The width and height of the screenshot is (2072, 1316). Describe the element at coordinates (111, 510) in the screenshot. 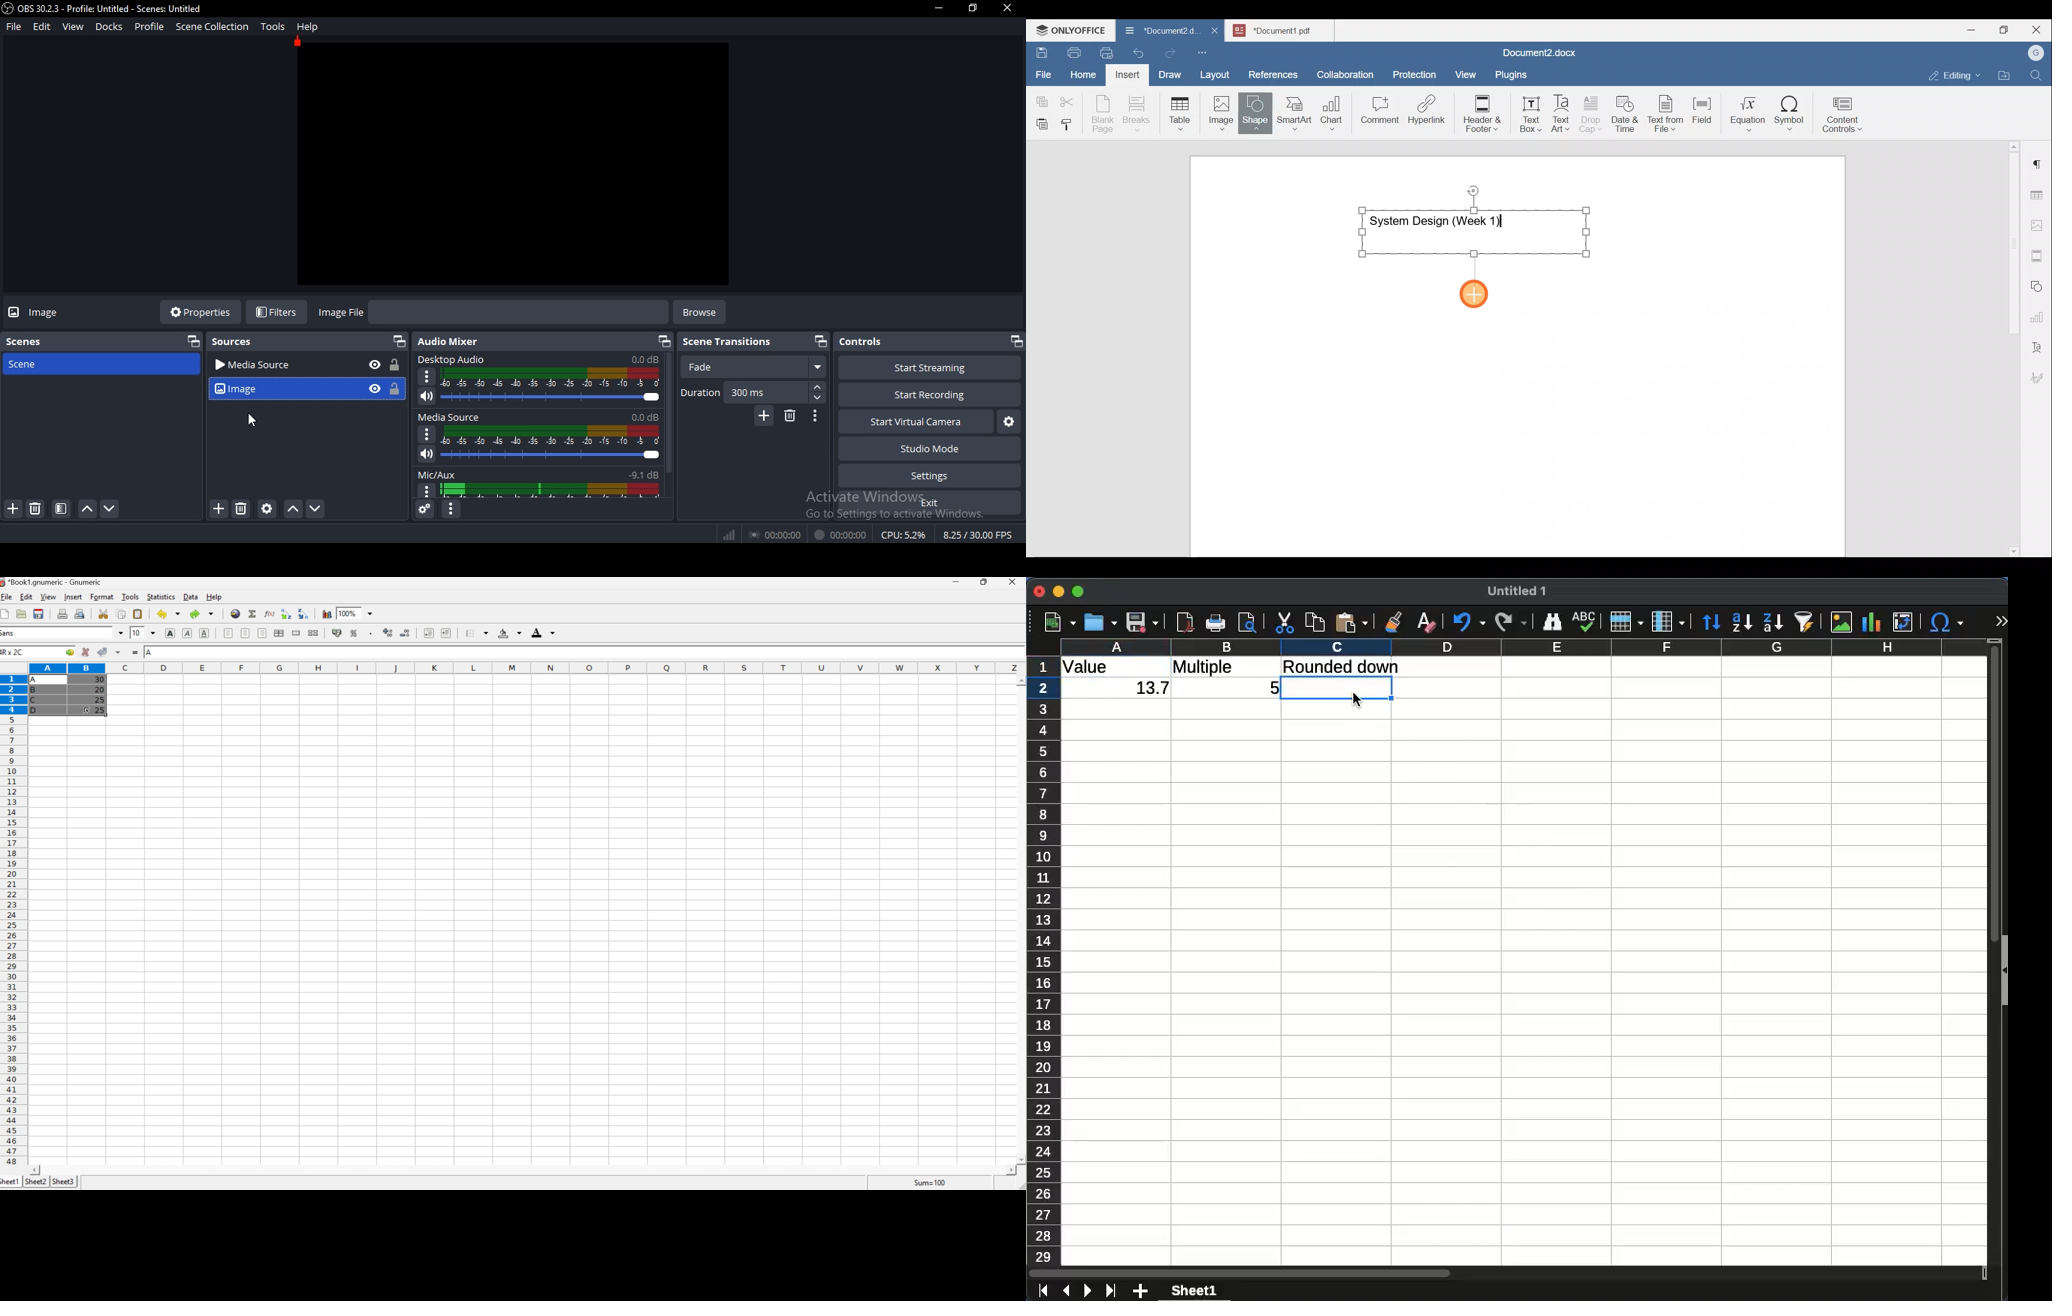

I see `move down` at that location.